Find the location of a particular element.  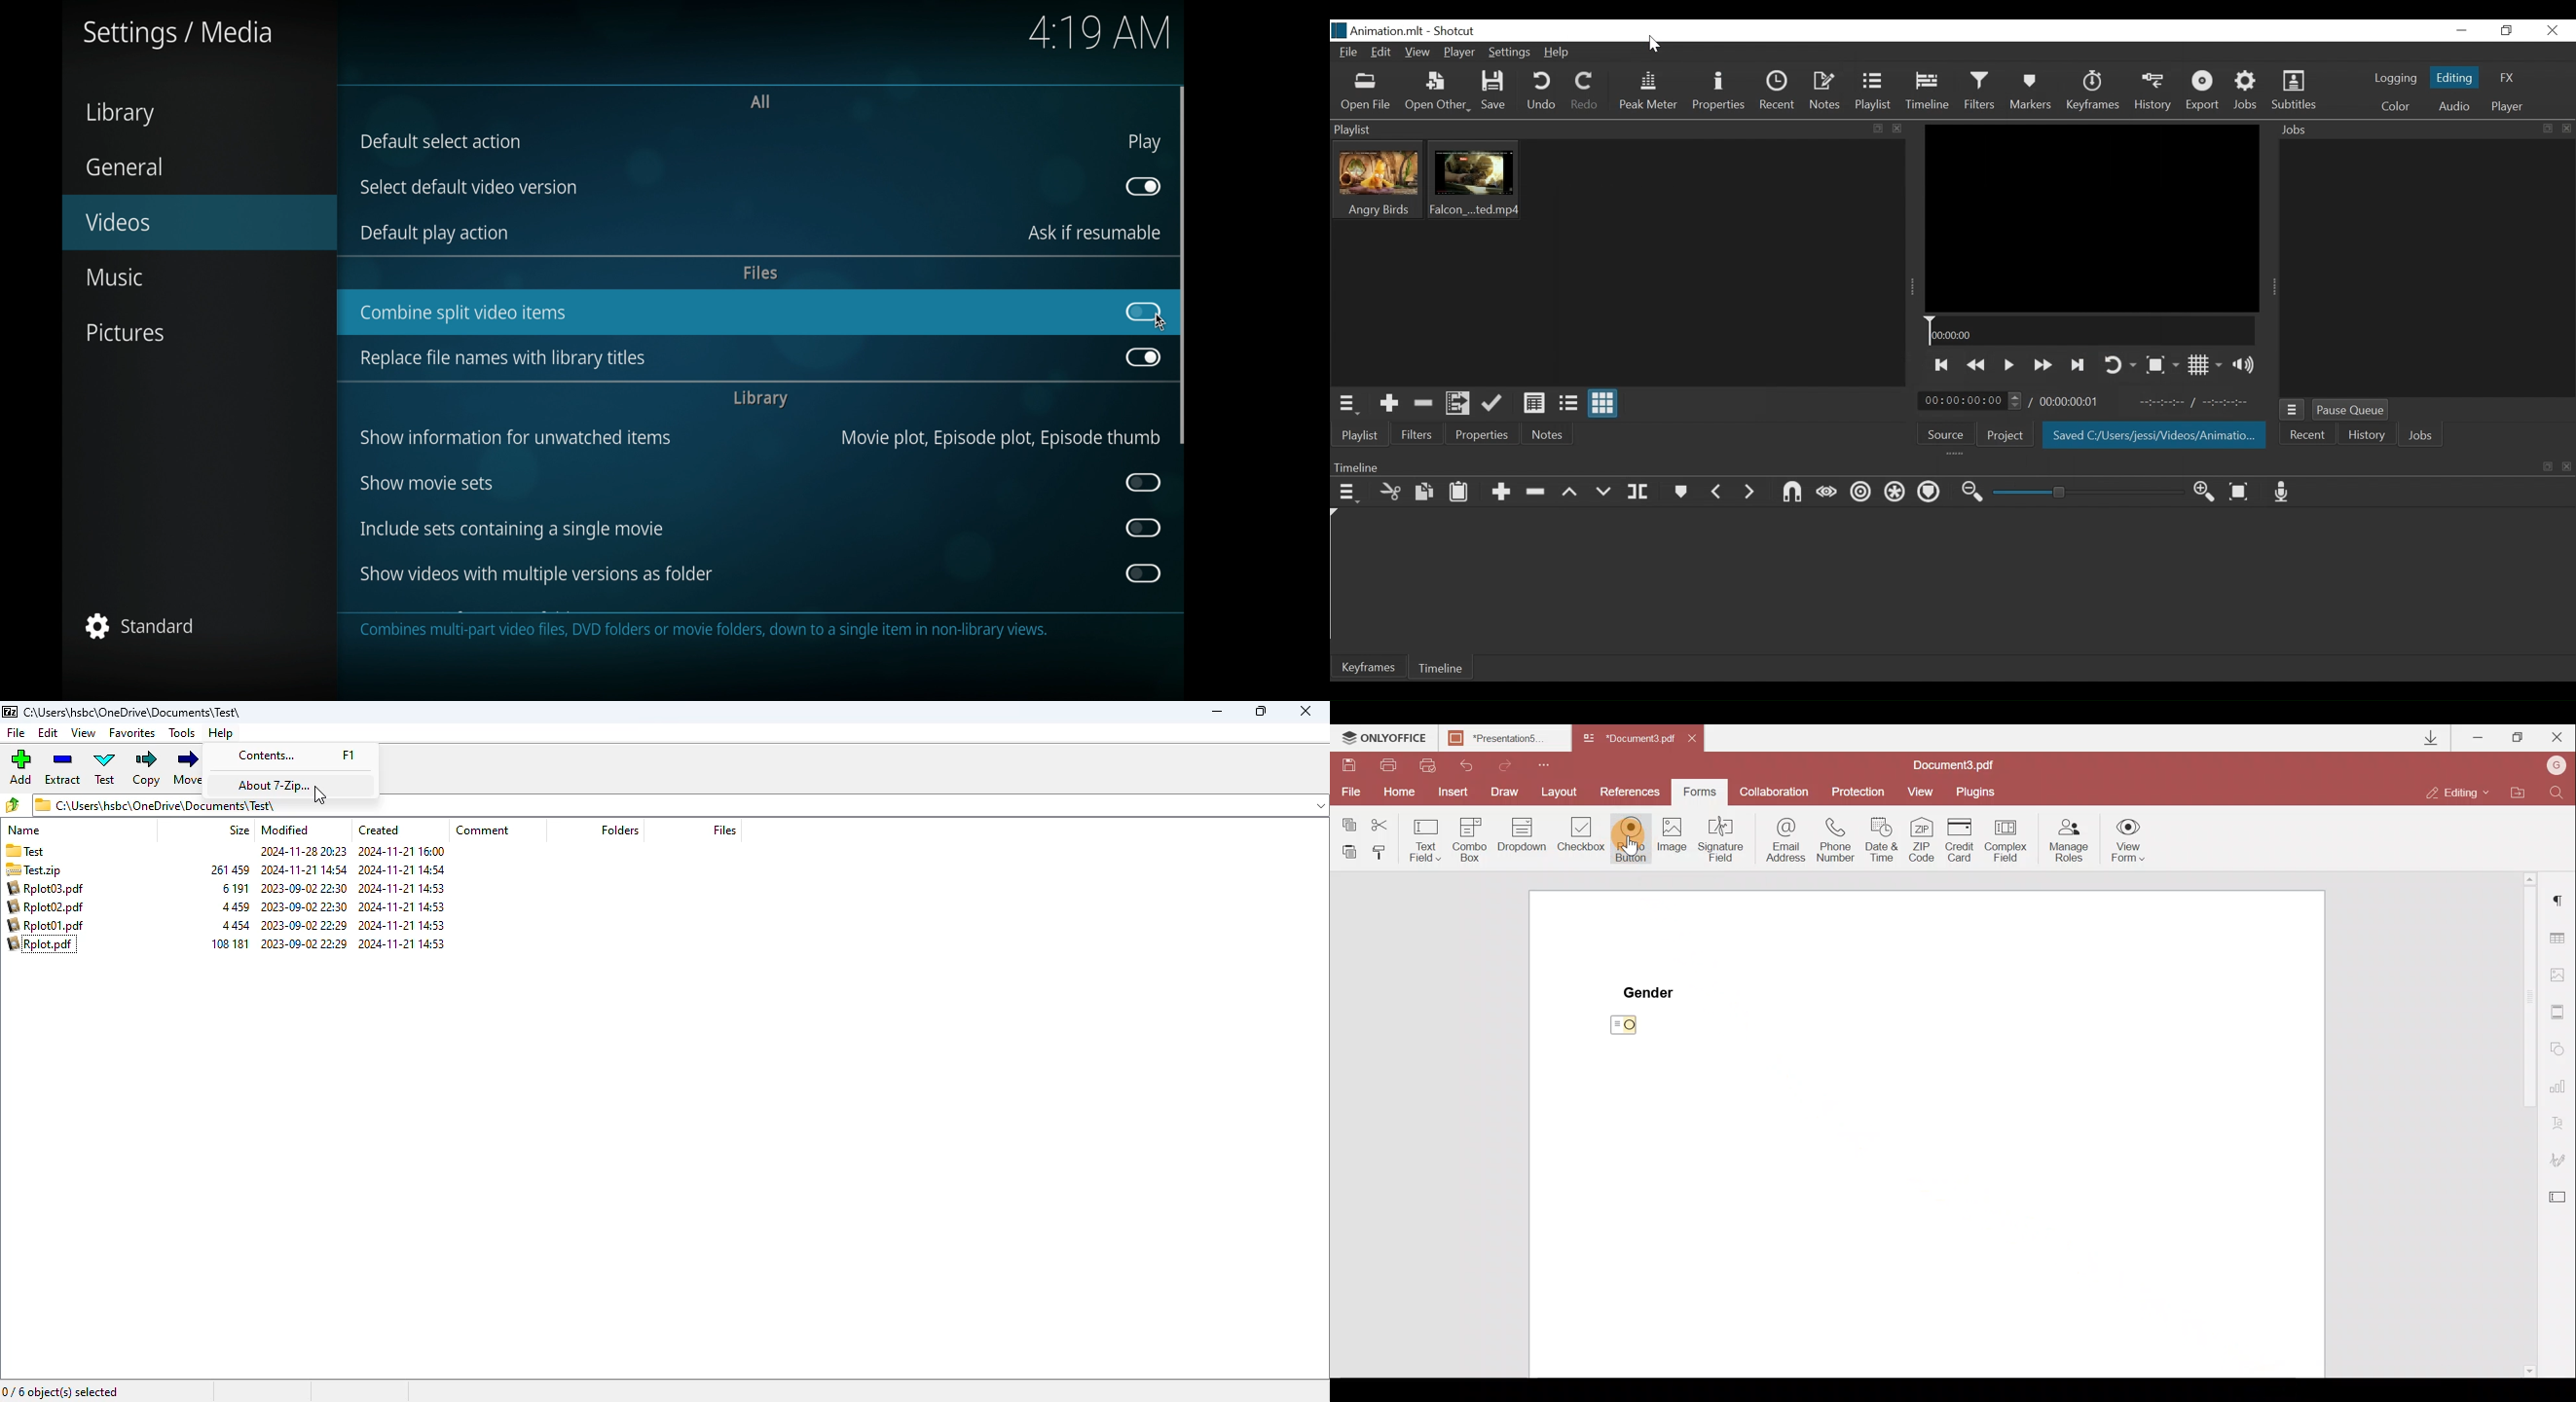

Rplot03.pdf  is located at coordinates (46, 889).